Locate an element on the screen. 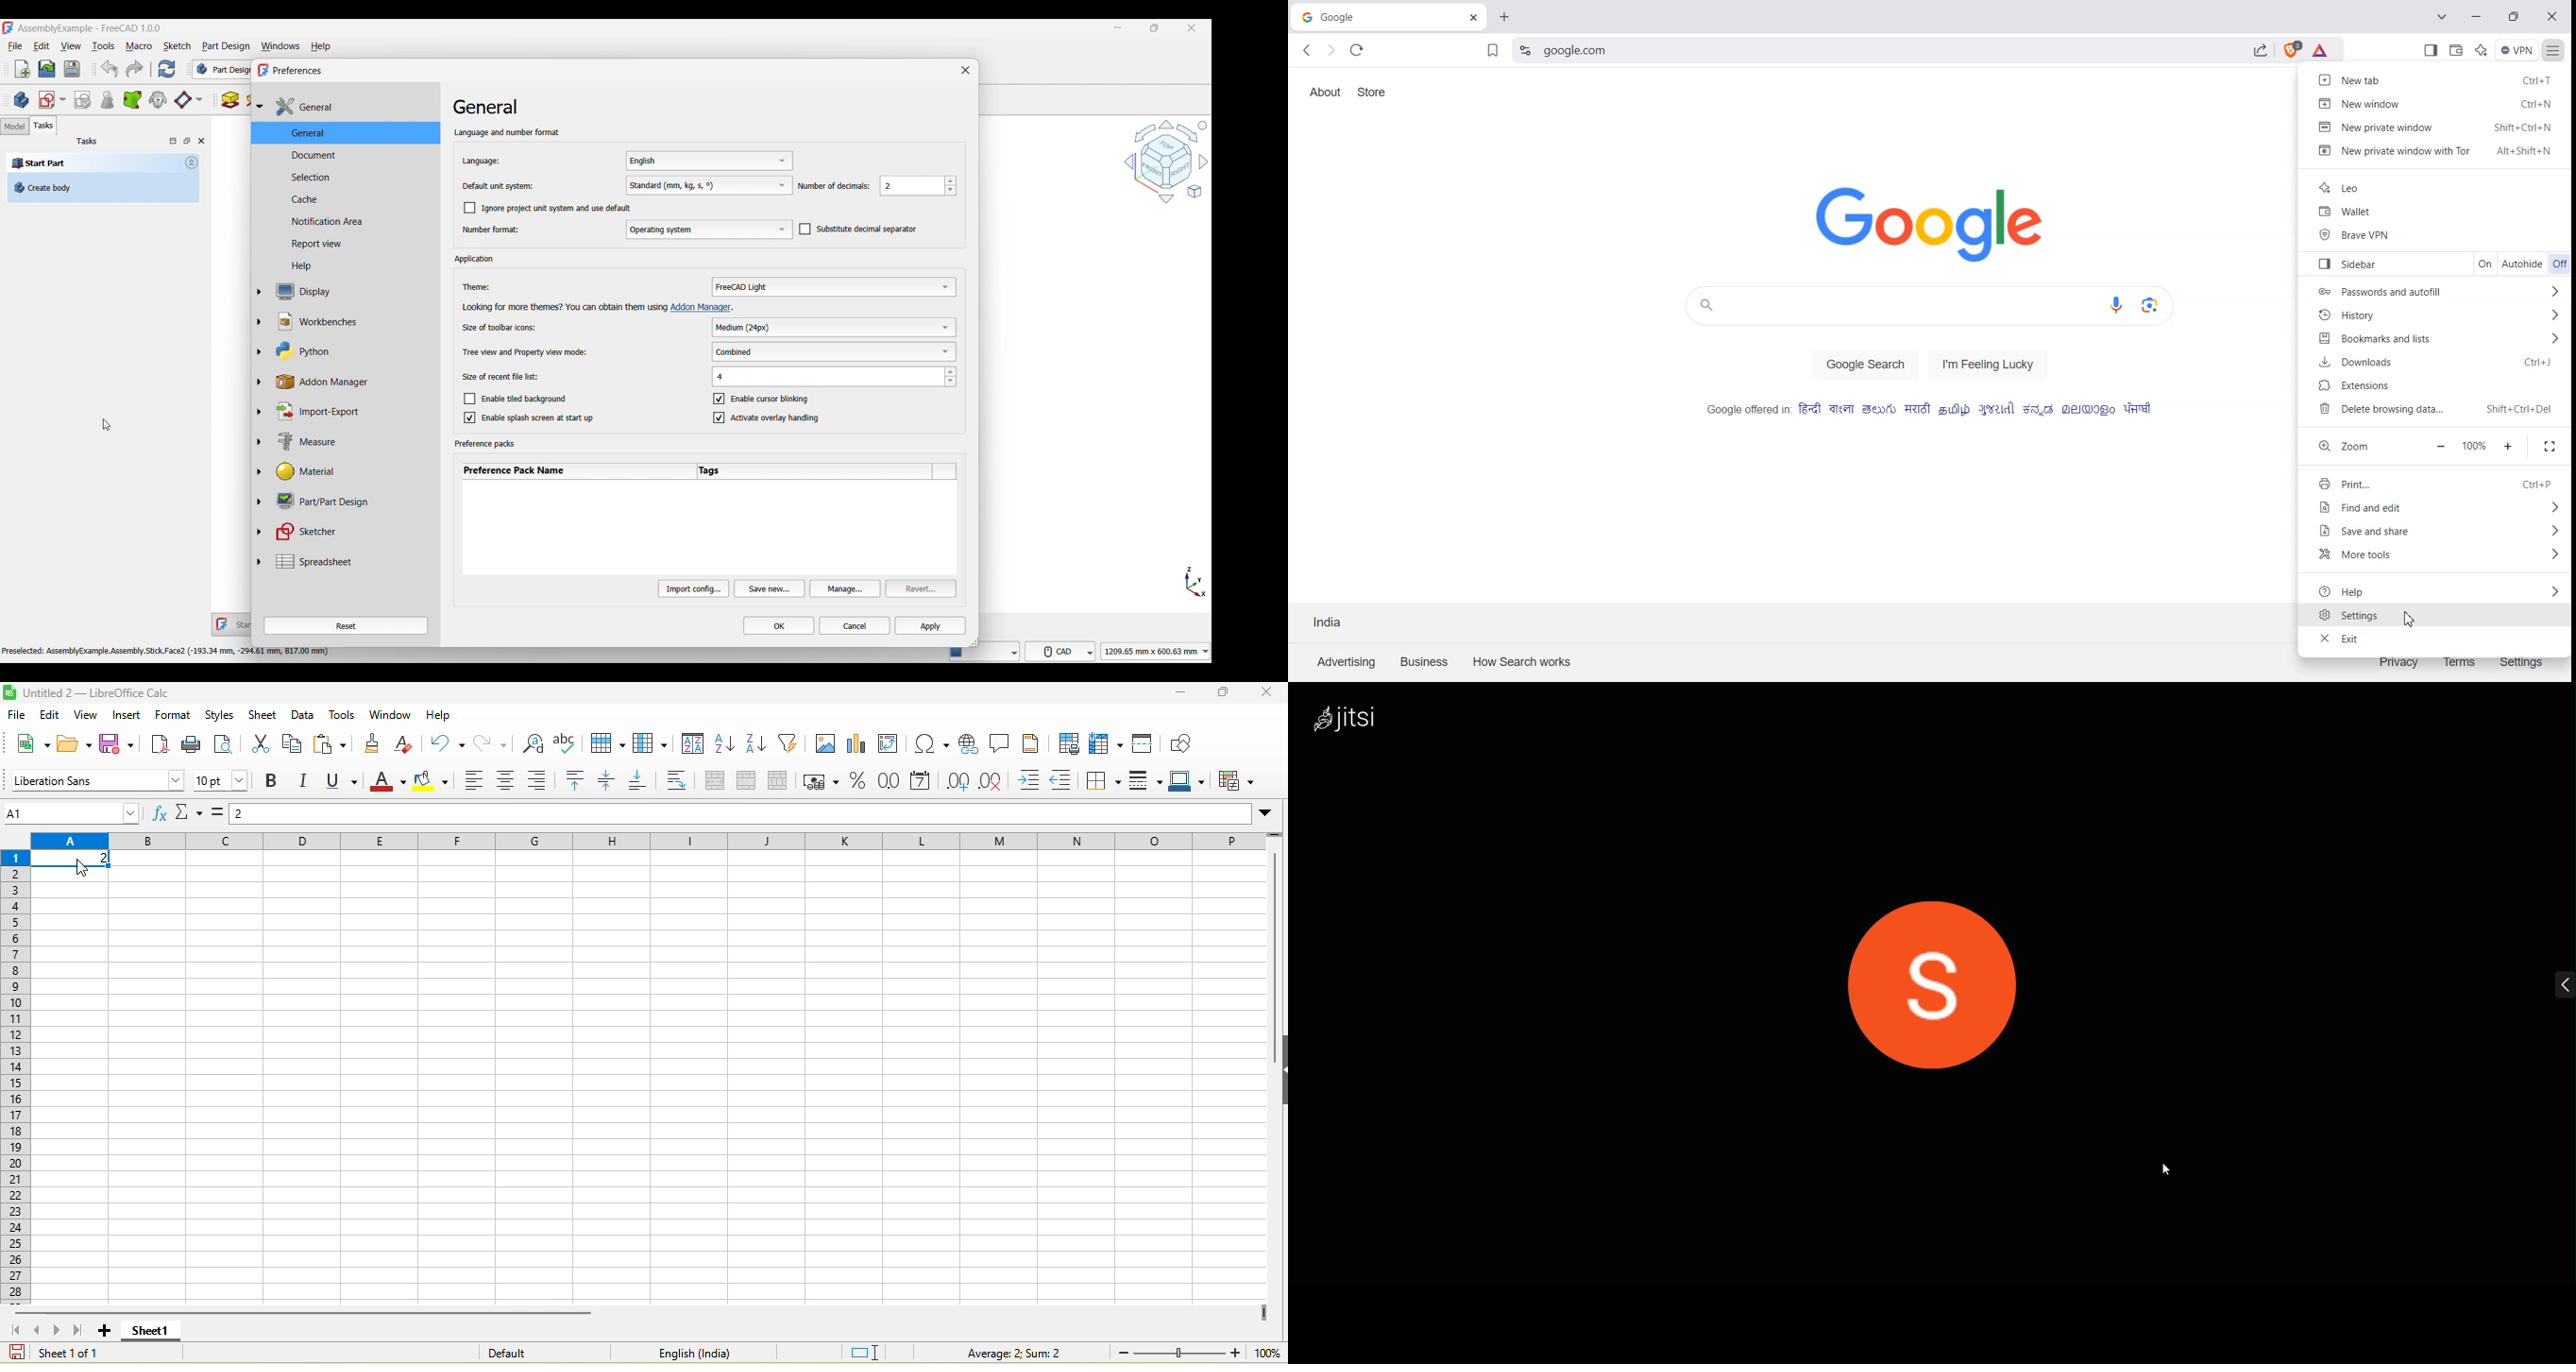  center vertically is located at coordinates (612, 782).